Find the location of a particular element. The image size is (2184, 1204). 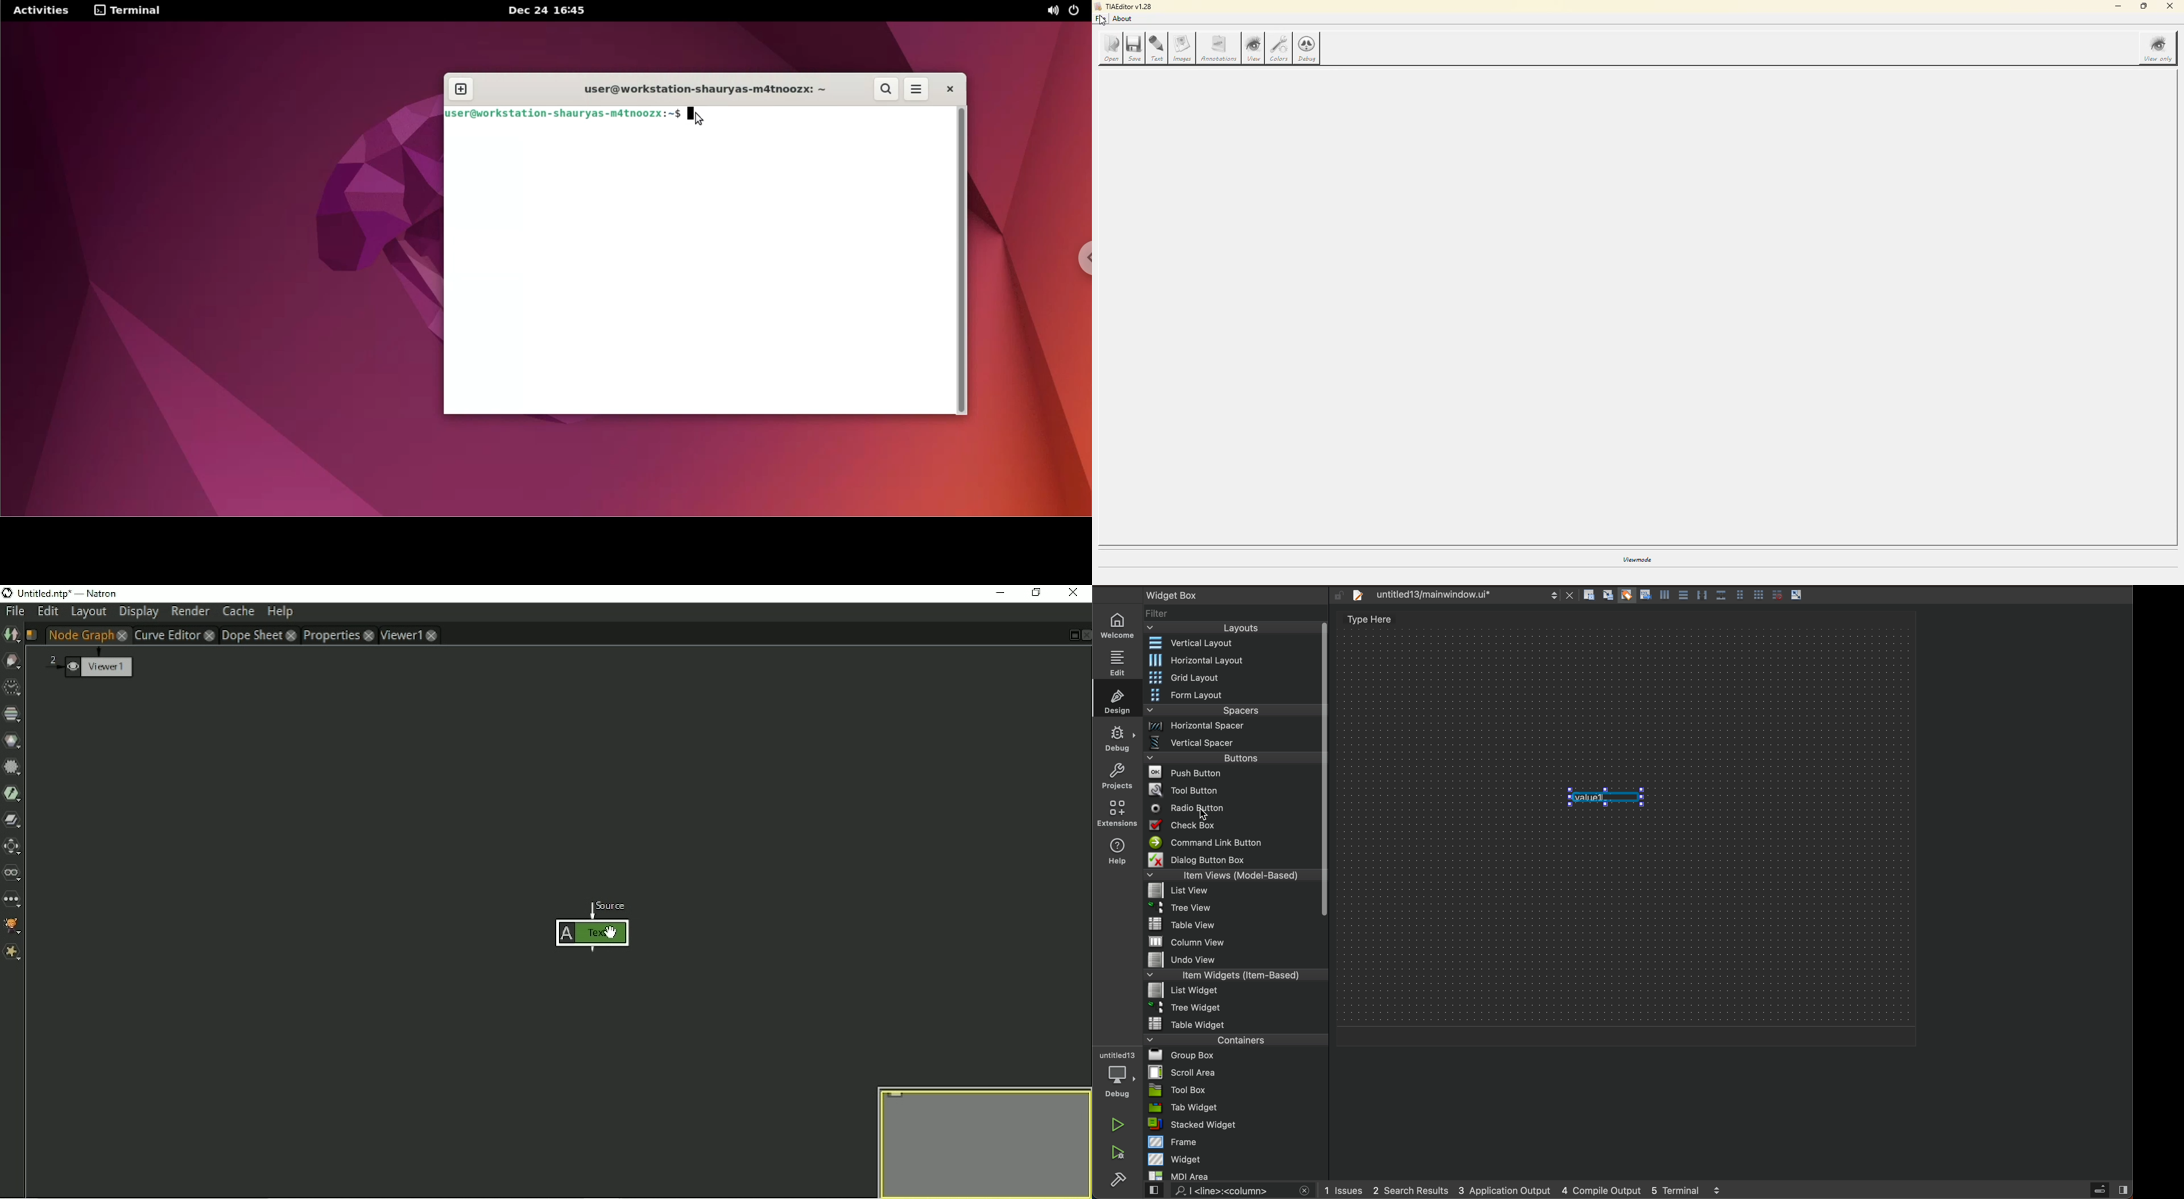

Filter is located at coordinates (13, 768).